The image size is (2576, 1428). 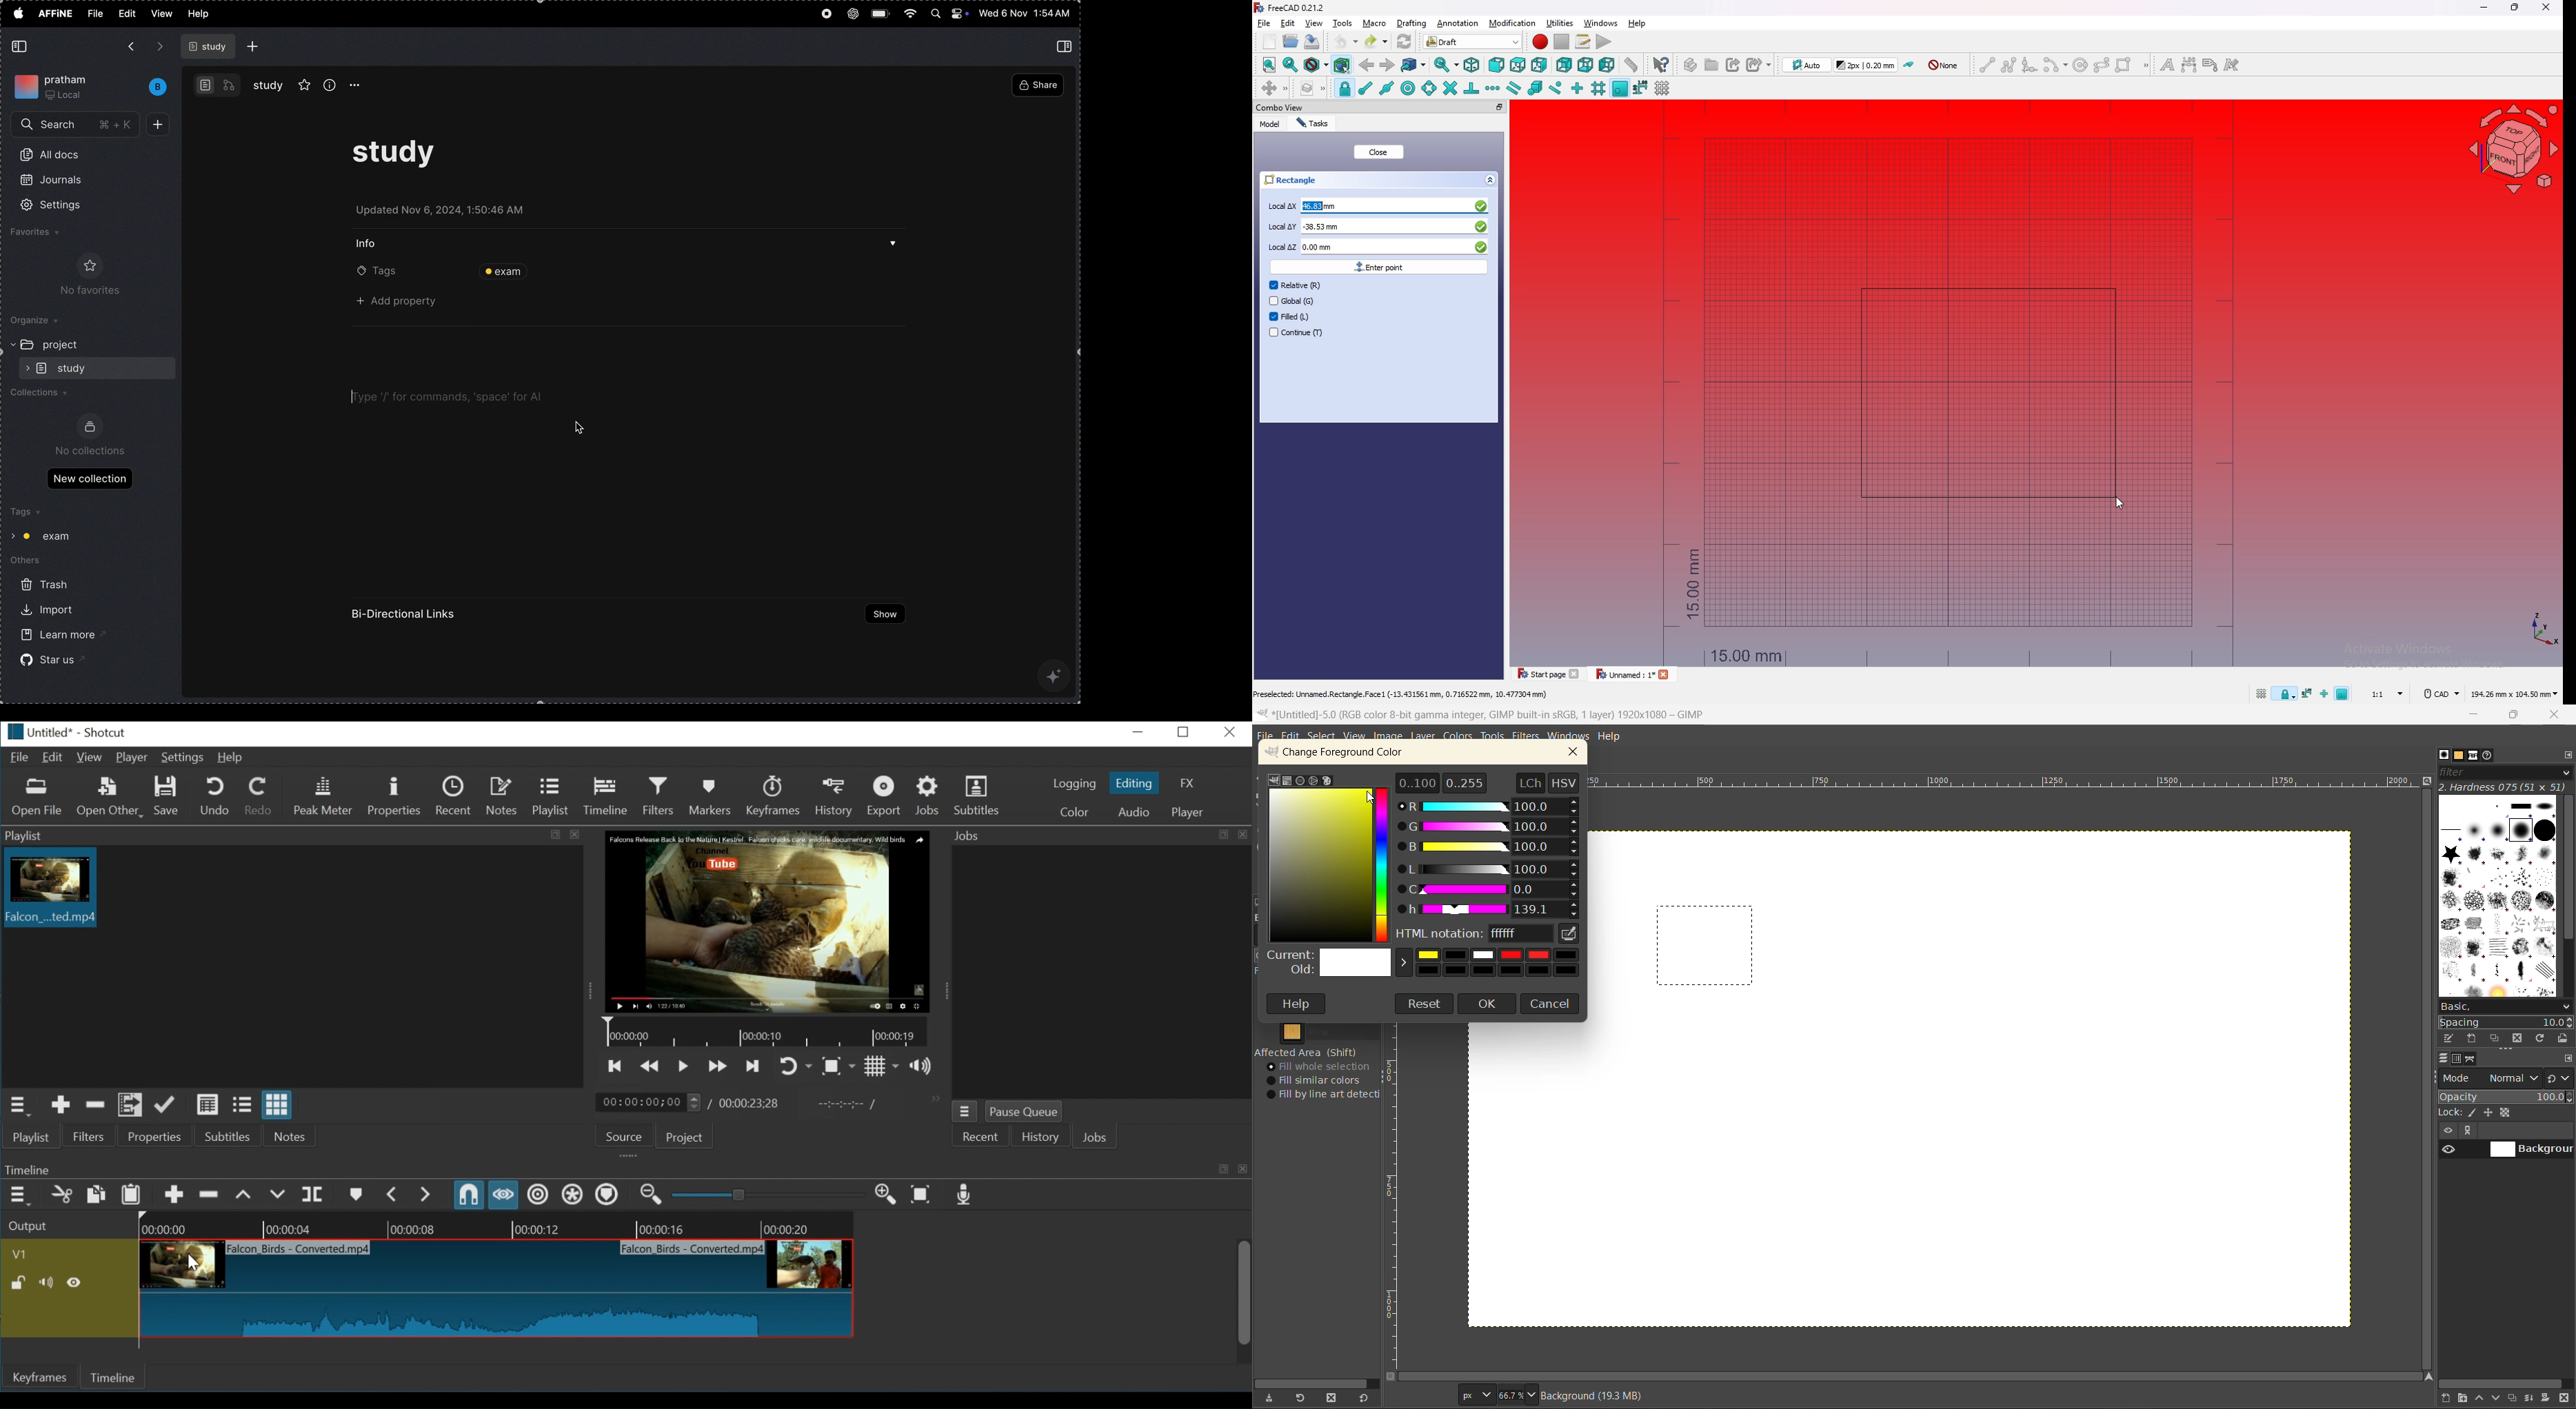 I want to click on annotation style, so click(x=2233, y=65).